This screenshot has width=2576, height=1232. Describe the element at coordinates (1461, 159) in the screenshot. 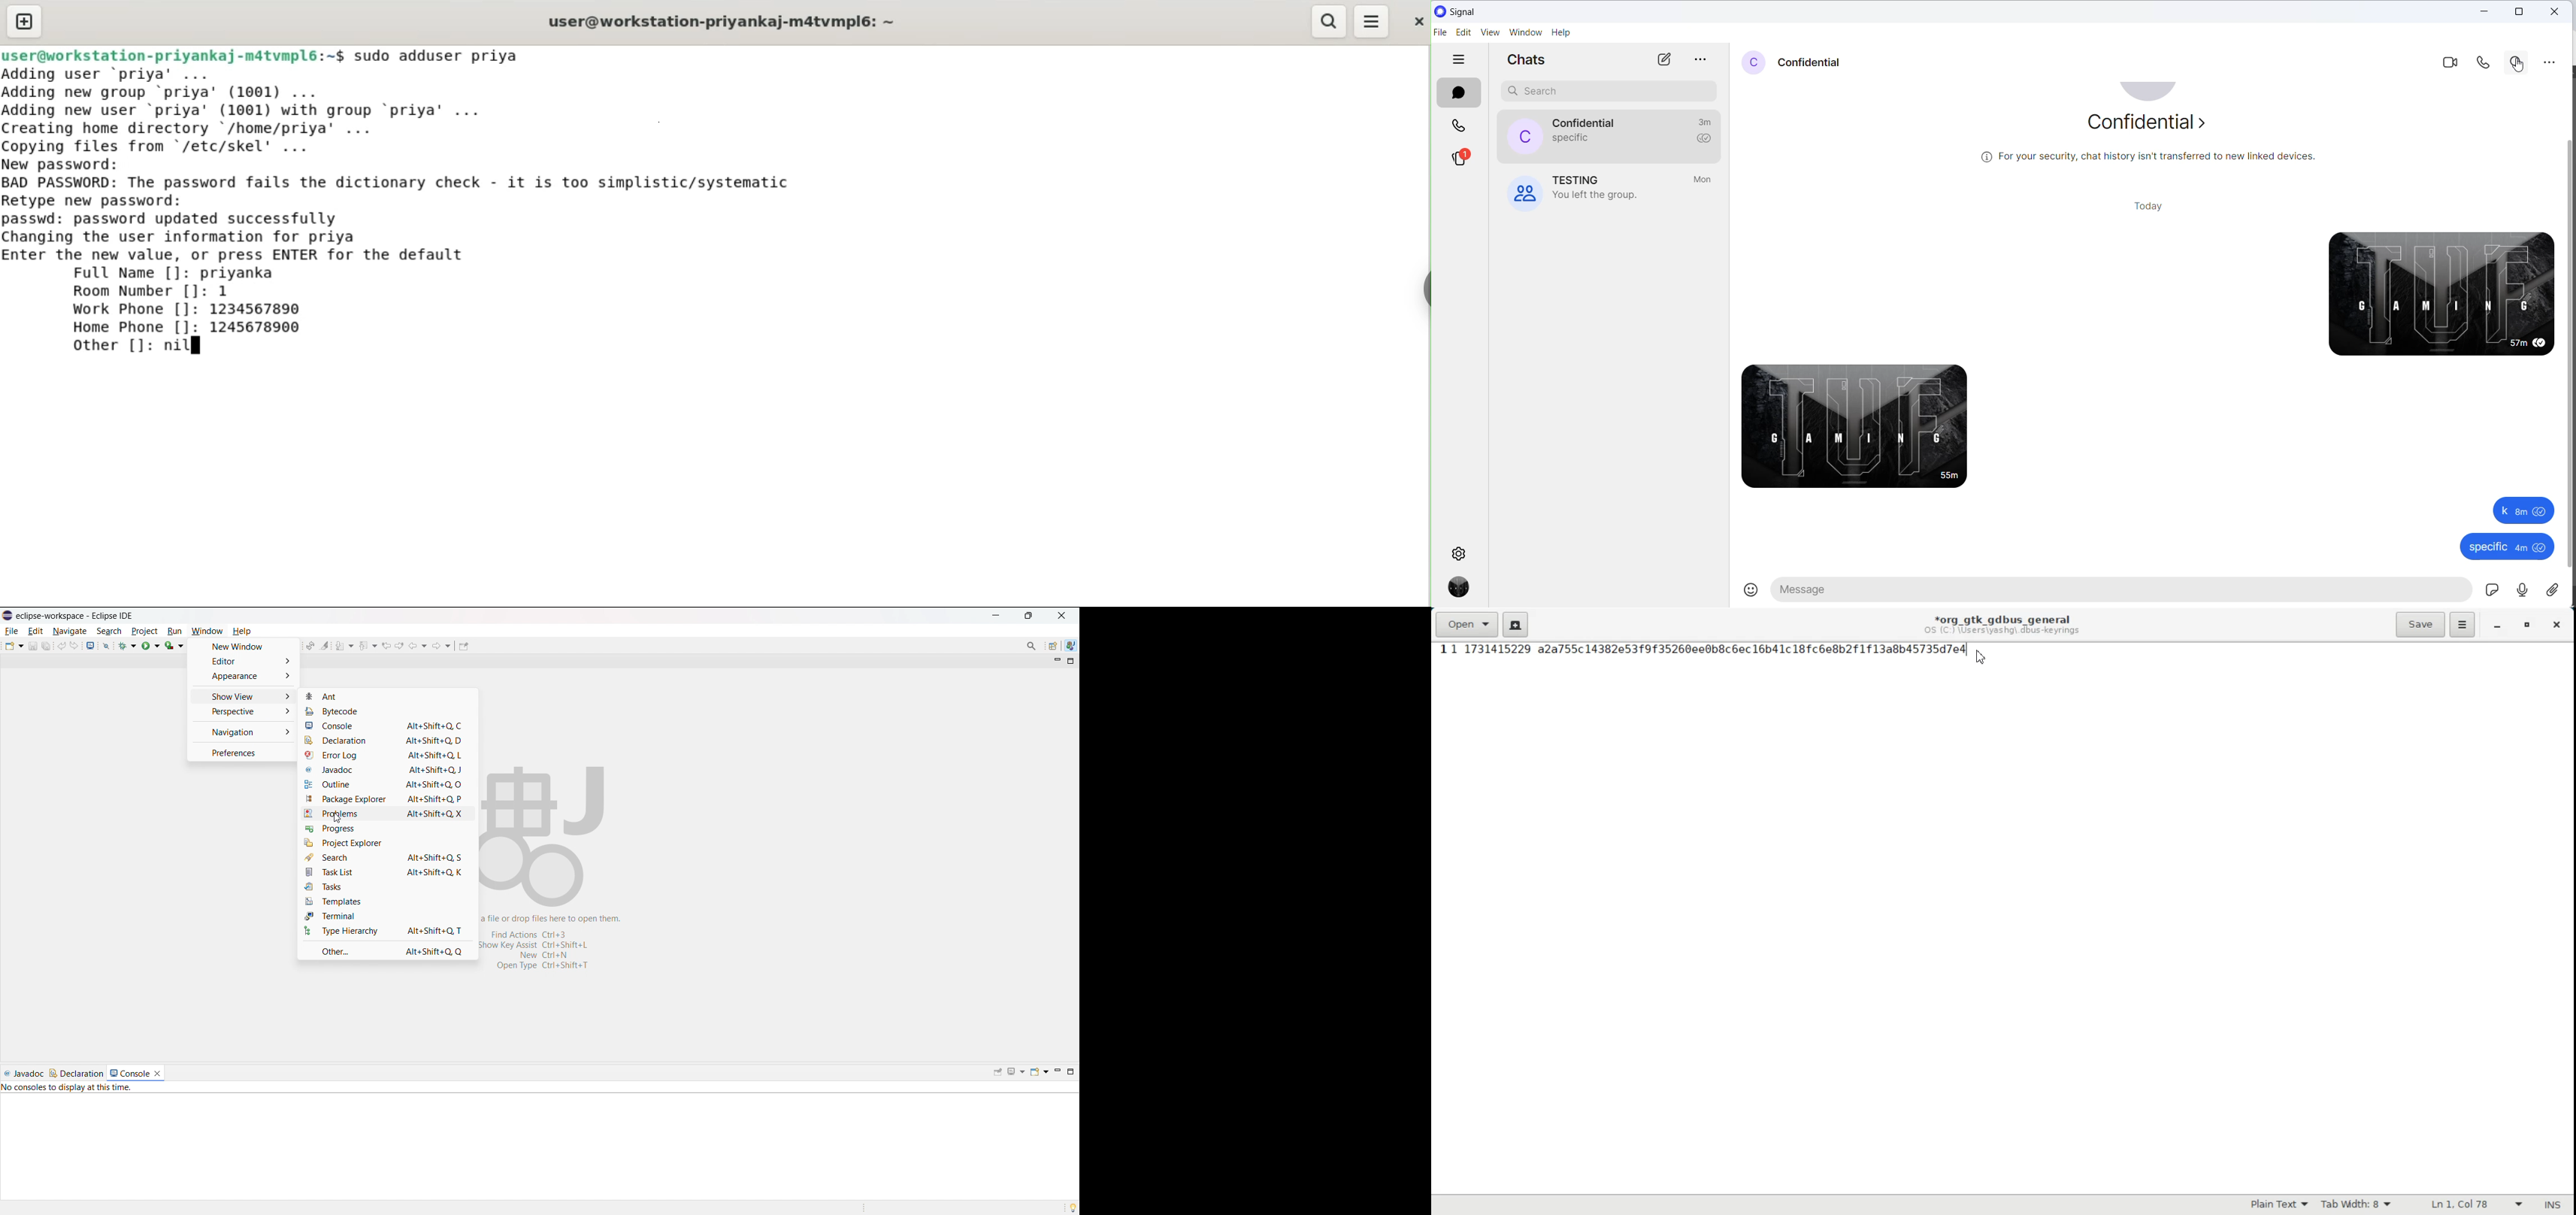

I see `stories` at that location.